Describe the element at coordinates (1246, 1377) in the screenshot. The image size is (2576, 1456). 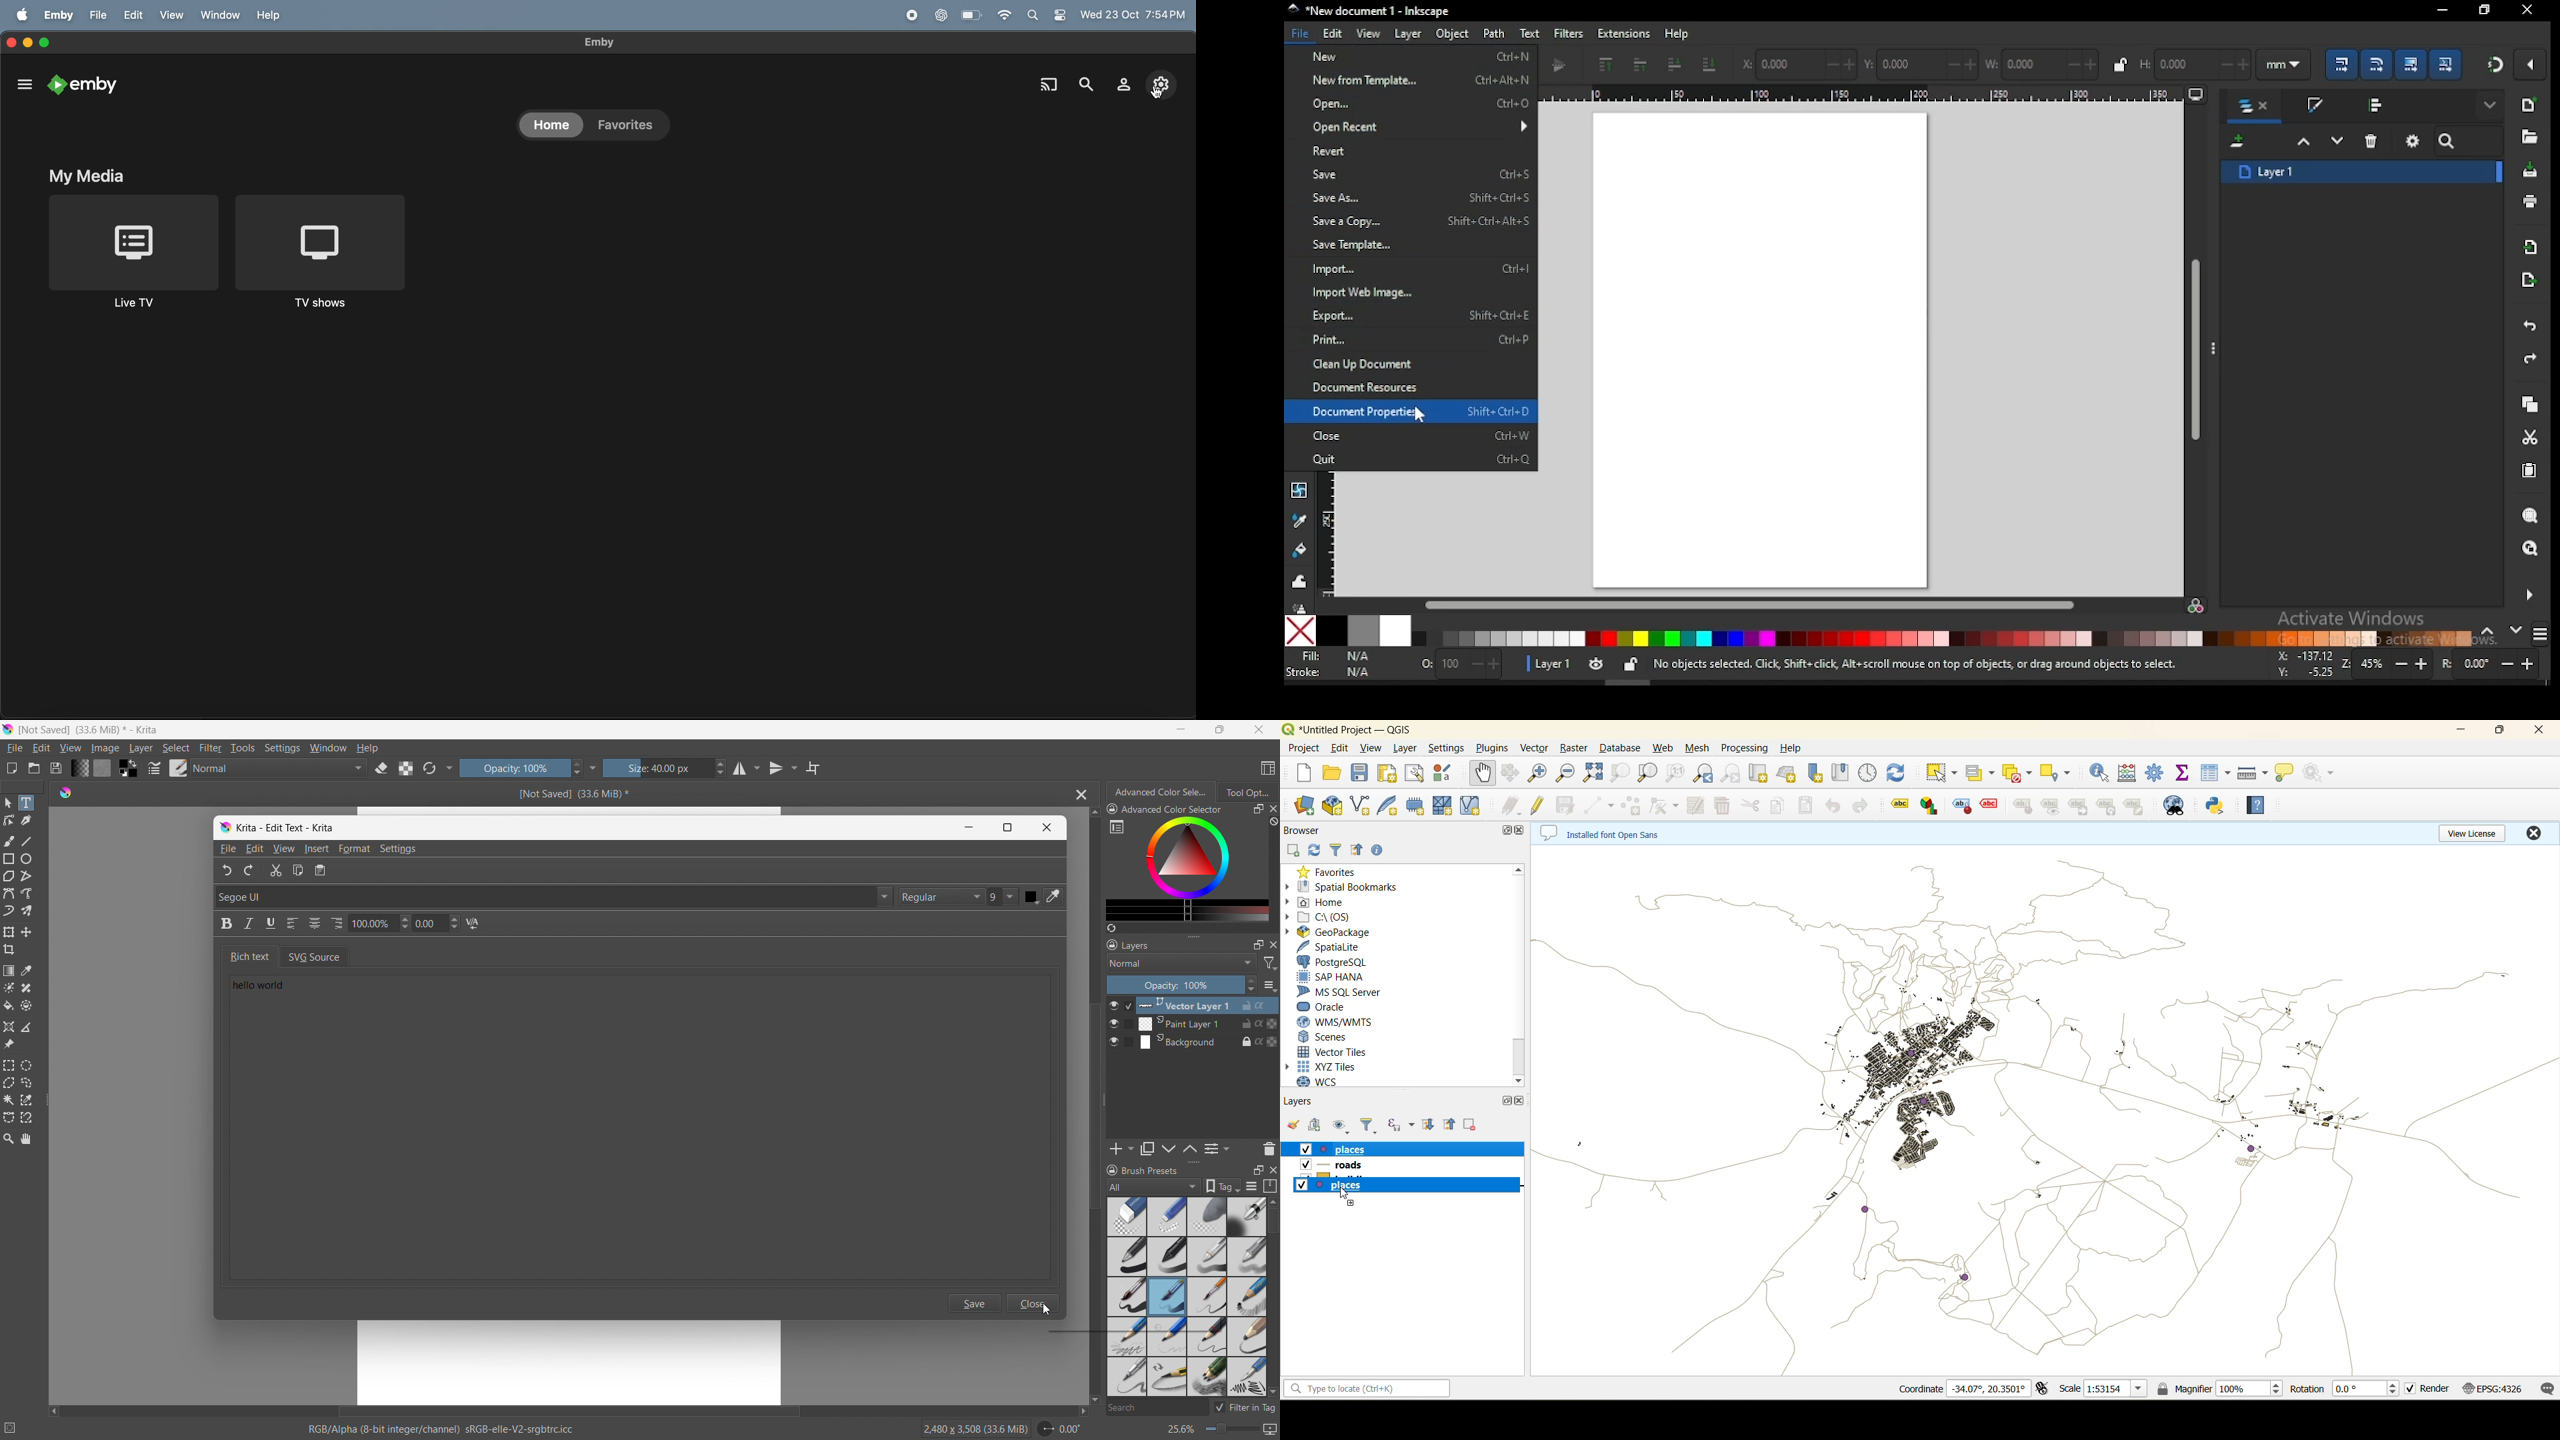
I see `pencil` at that location.